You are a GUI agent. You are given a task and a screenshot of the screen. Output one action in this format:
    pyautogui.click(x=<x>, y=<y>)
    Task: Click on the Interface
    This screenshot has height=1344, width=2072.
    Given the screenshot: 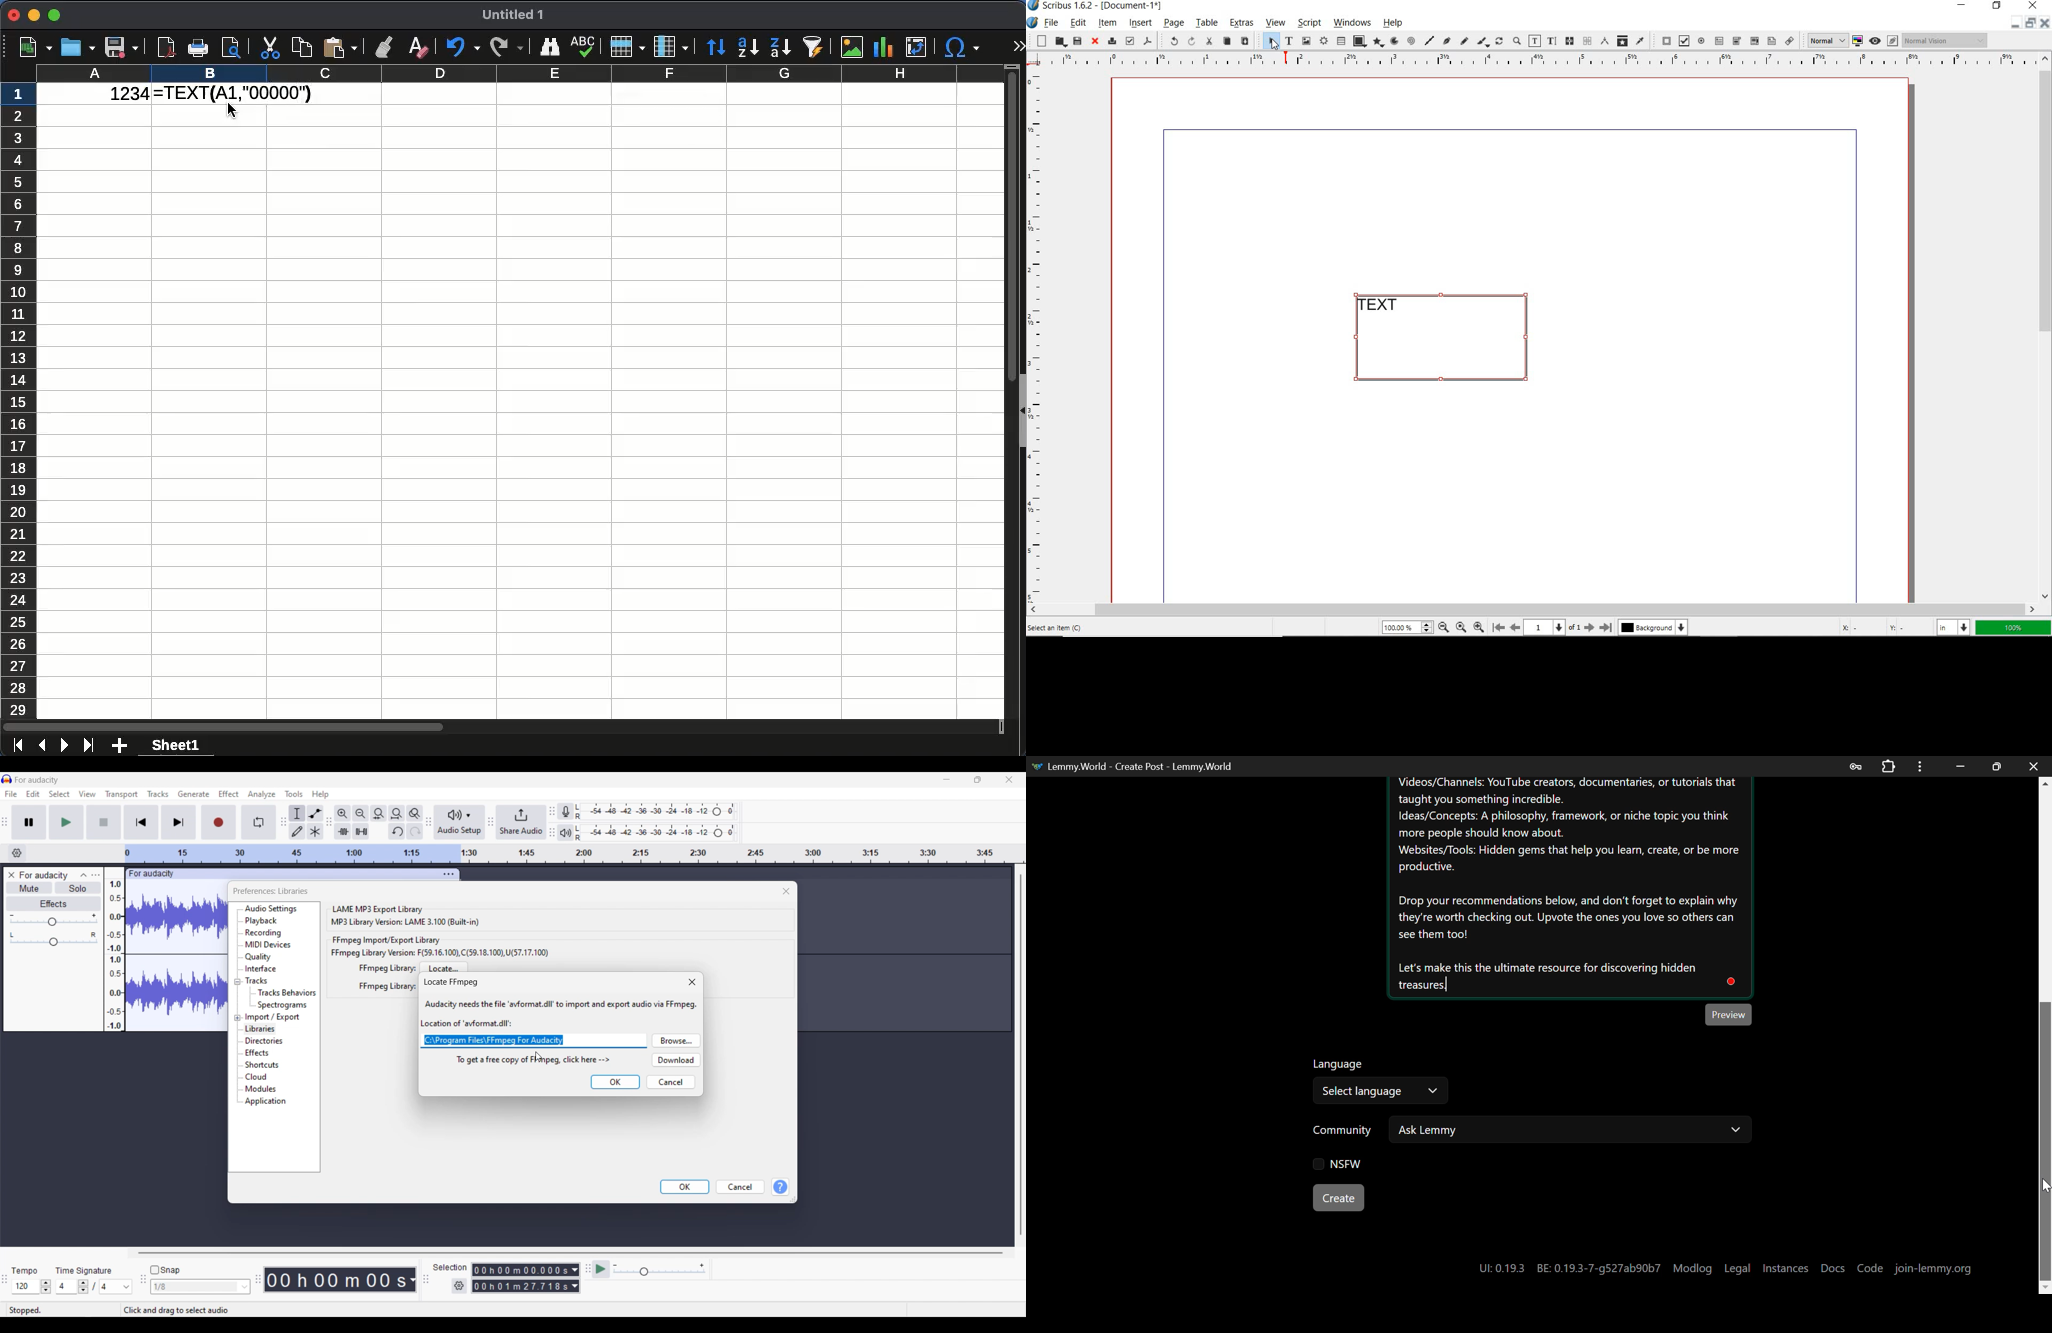 What is the action you would take?
    pyautogui.click(x=261, y=969)
    